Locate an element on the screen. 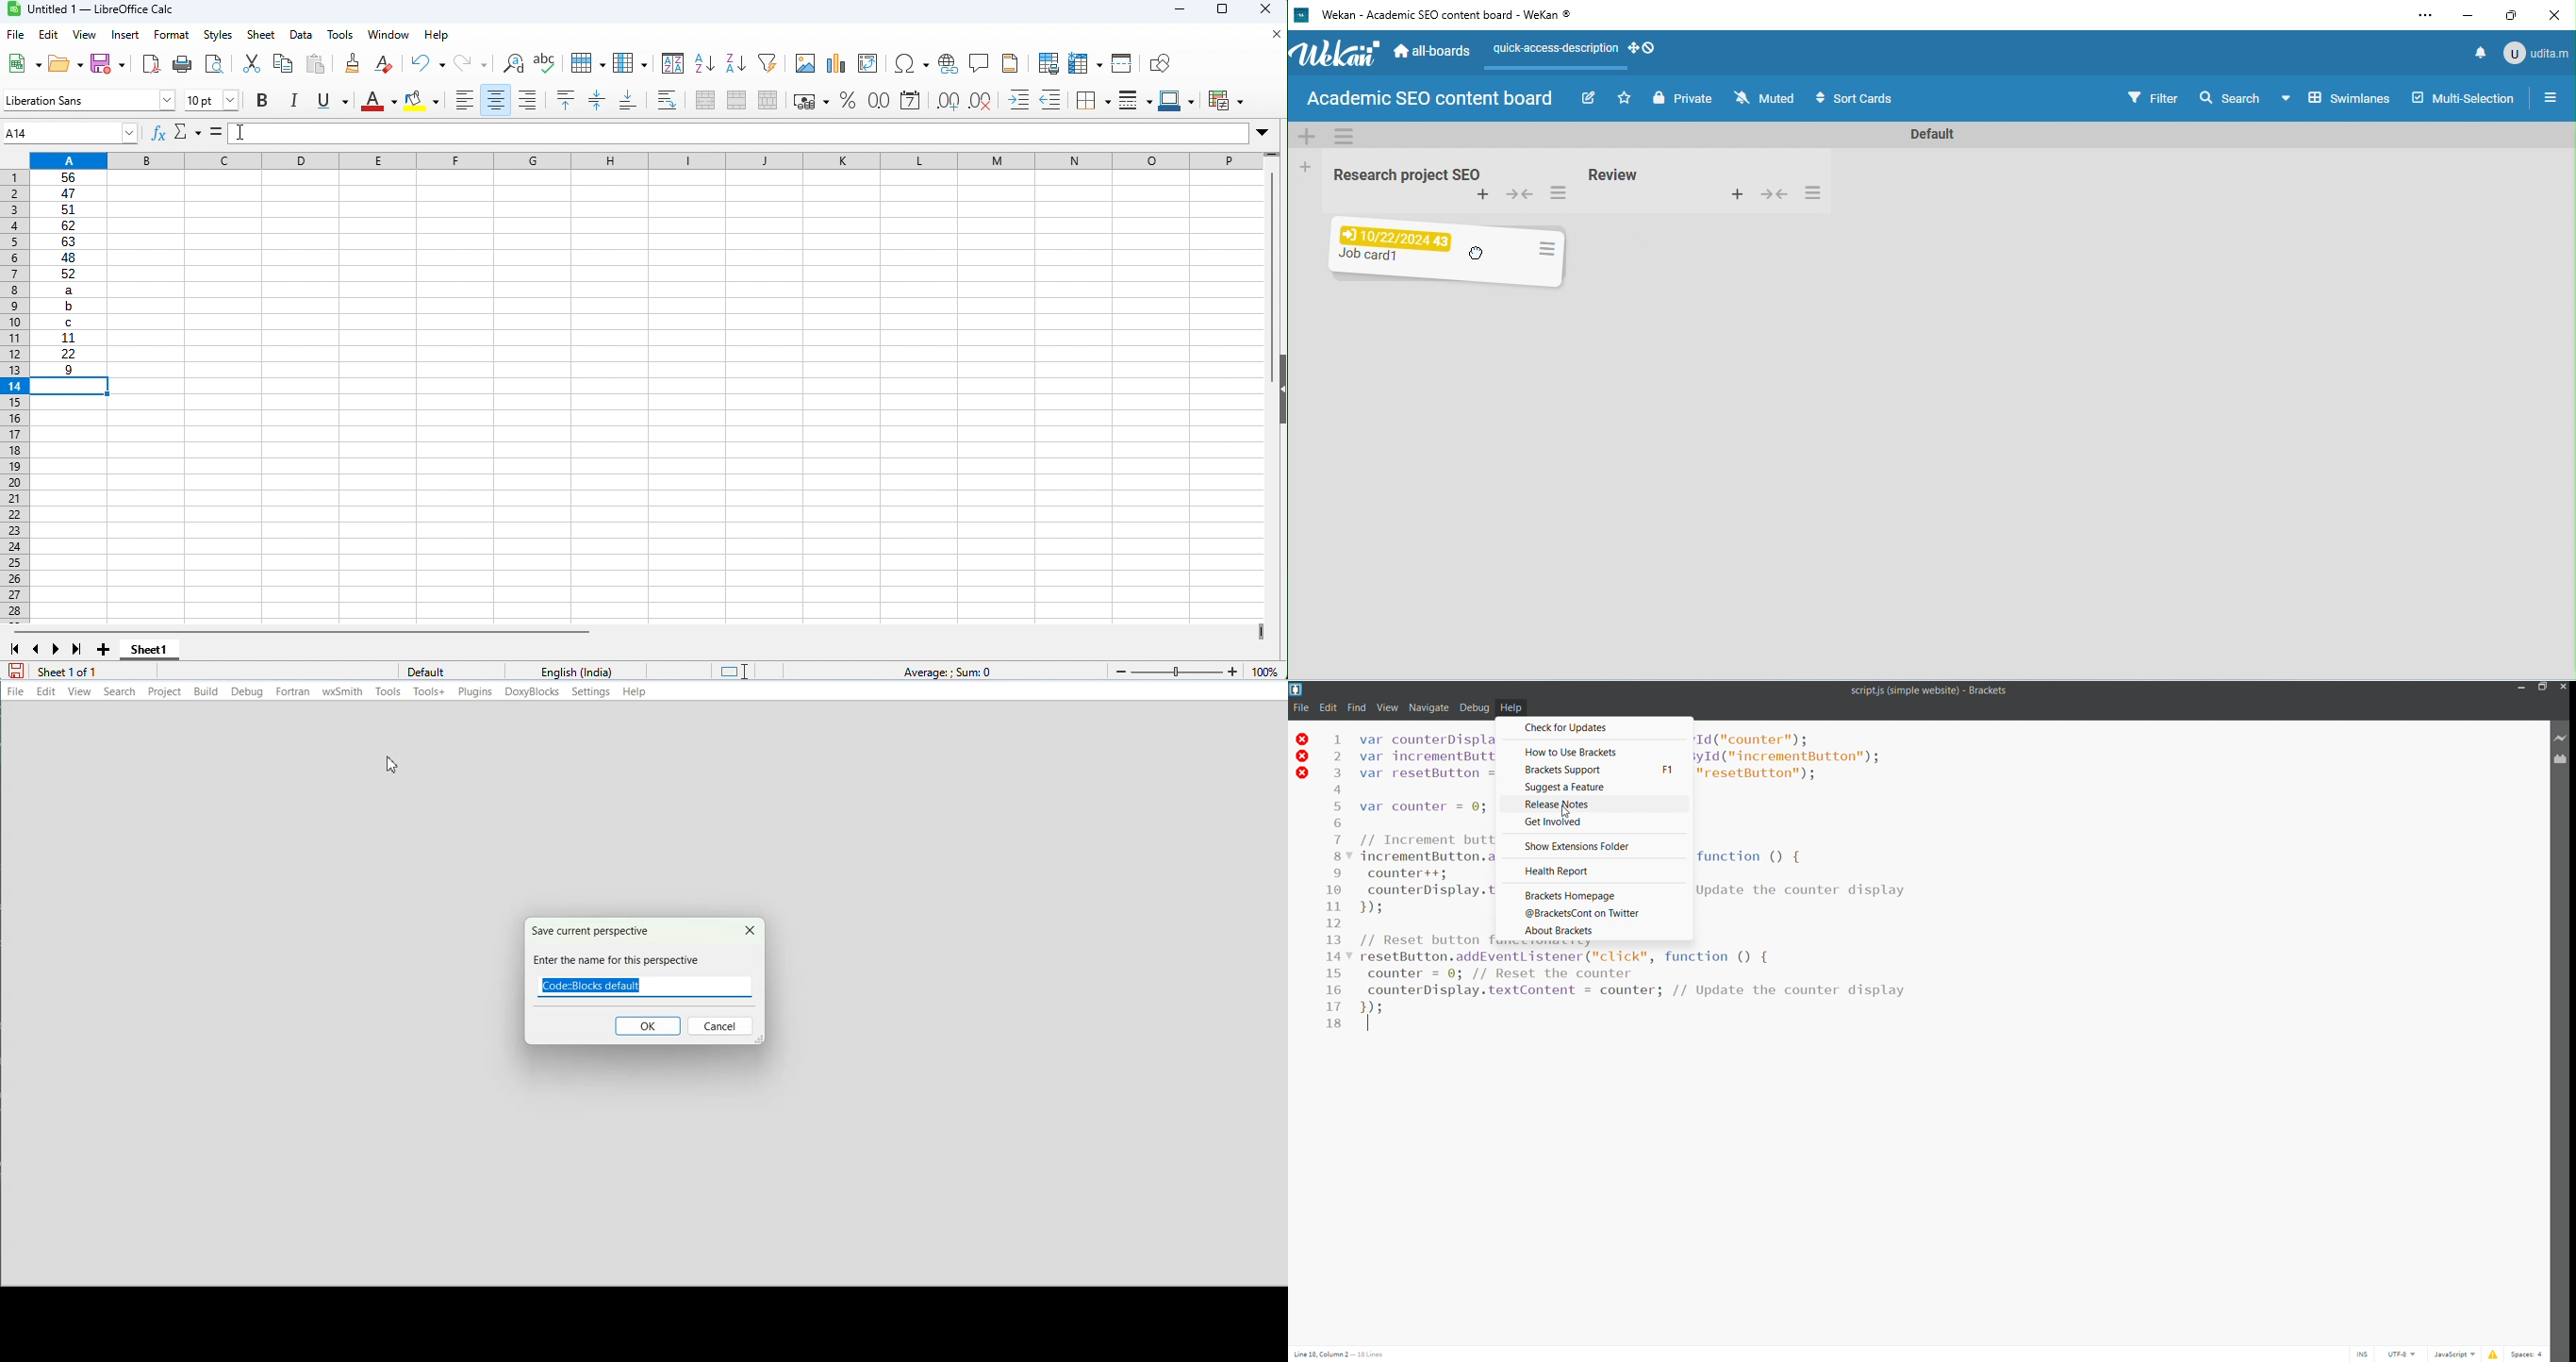 The height and width of the screenshot is (1372, 2576). show-desktop-drag-handles is located at coordinates (1643, 47).